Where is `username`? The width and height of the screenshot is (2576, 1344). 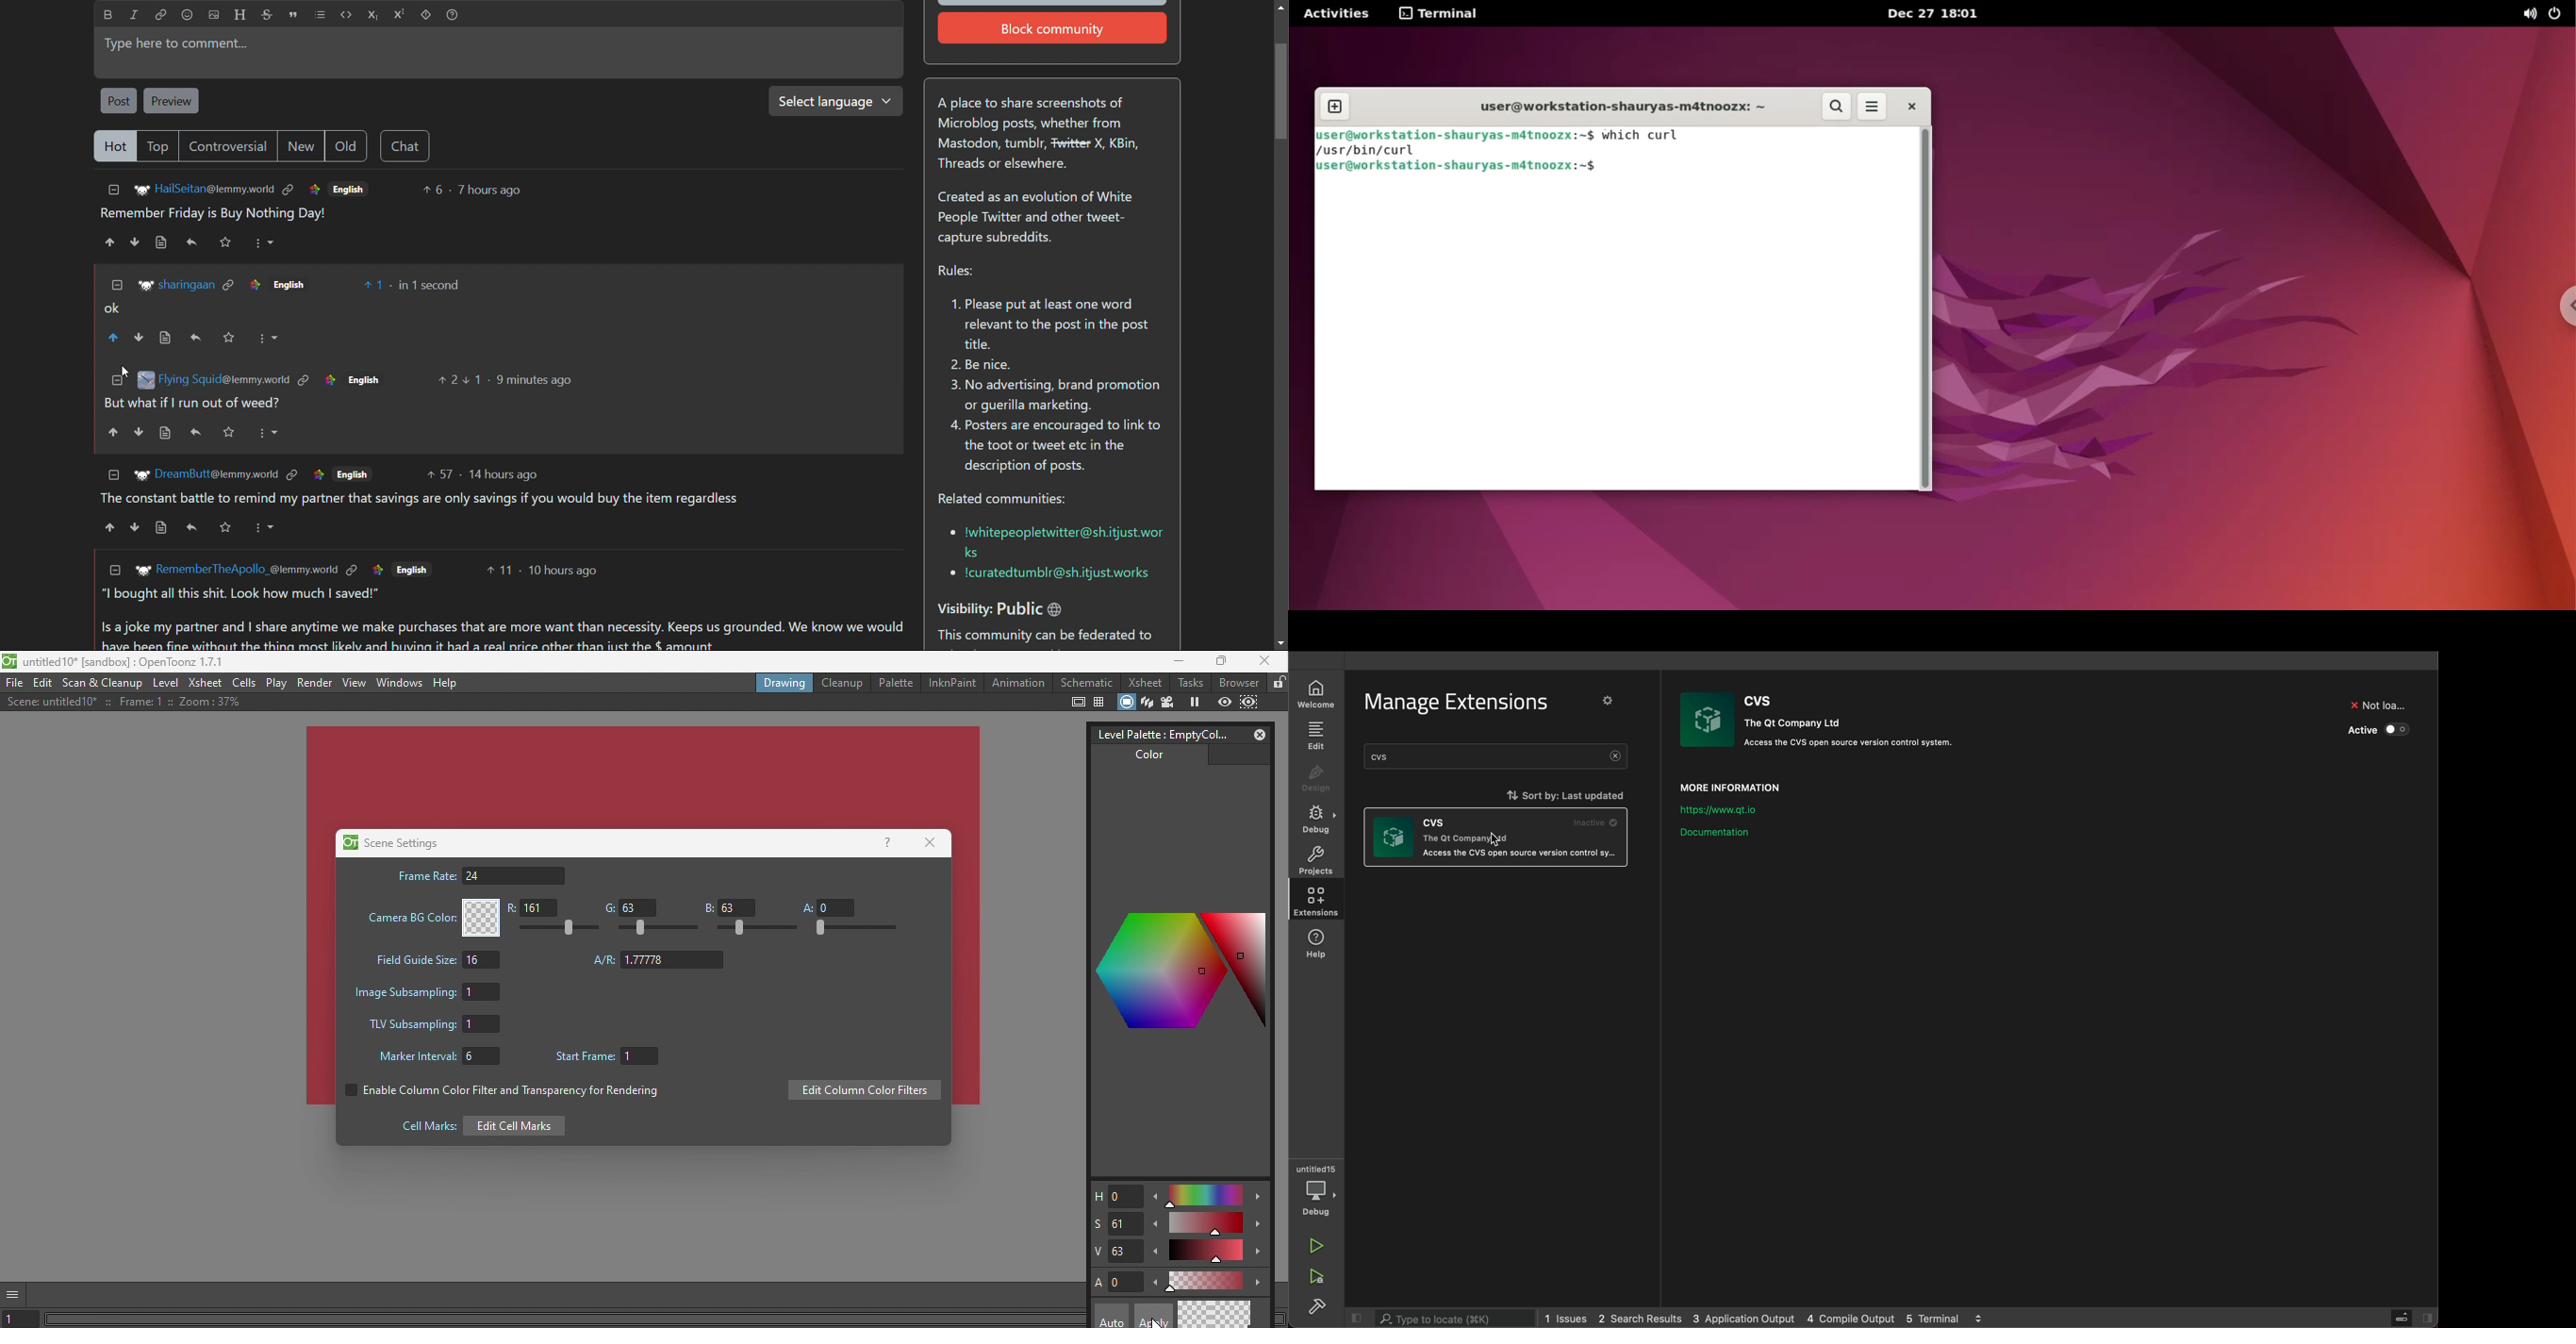 username is located at coordinates (216, 475).